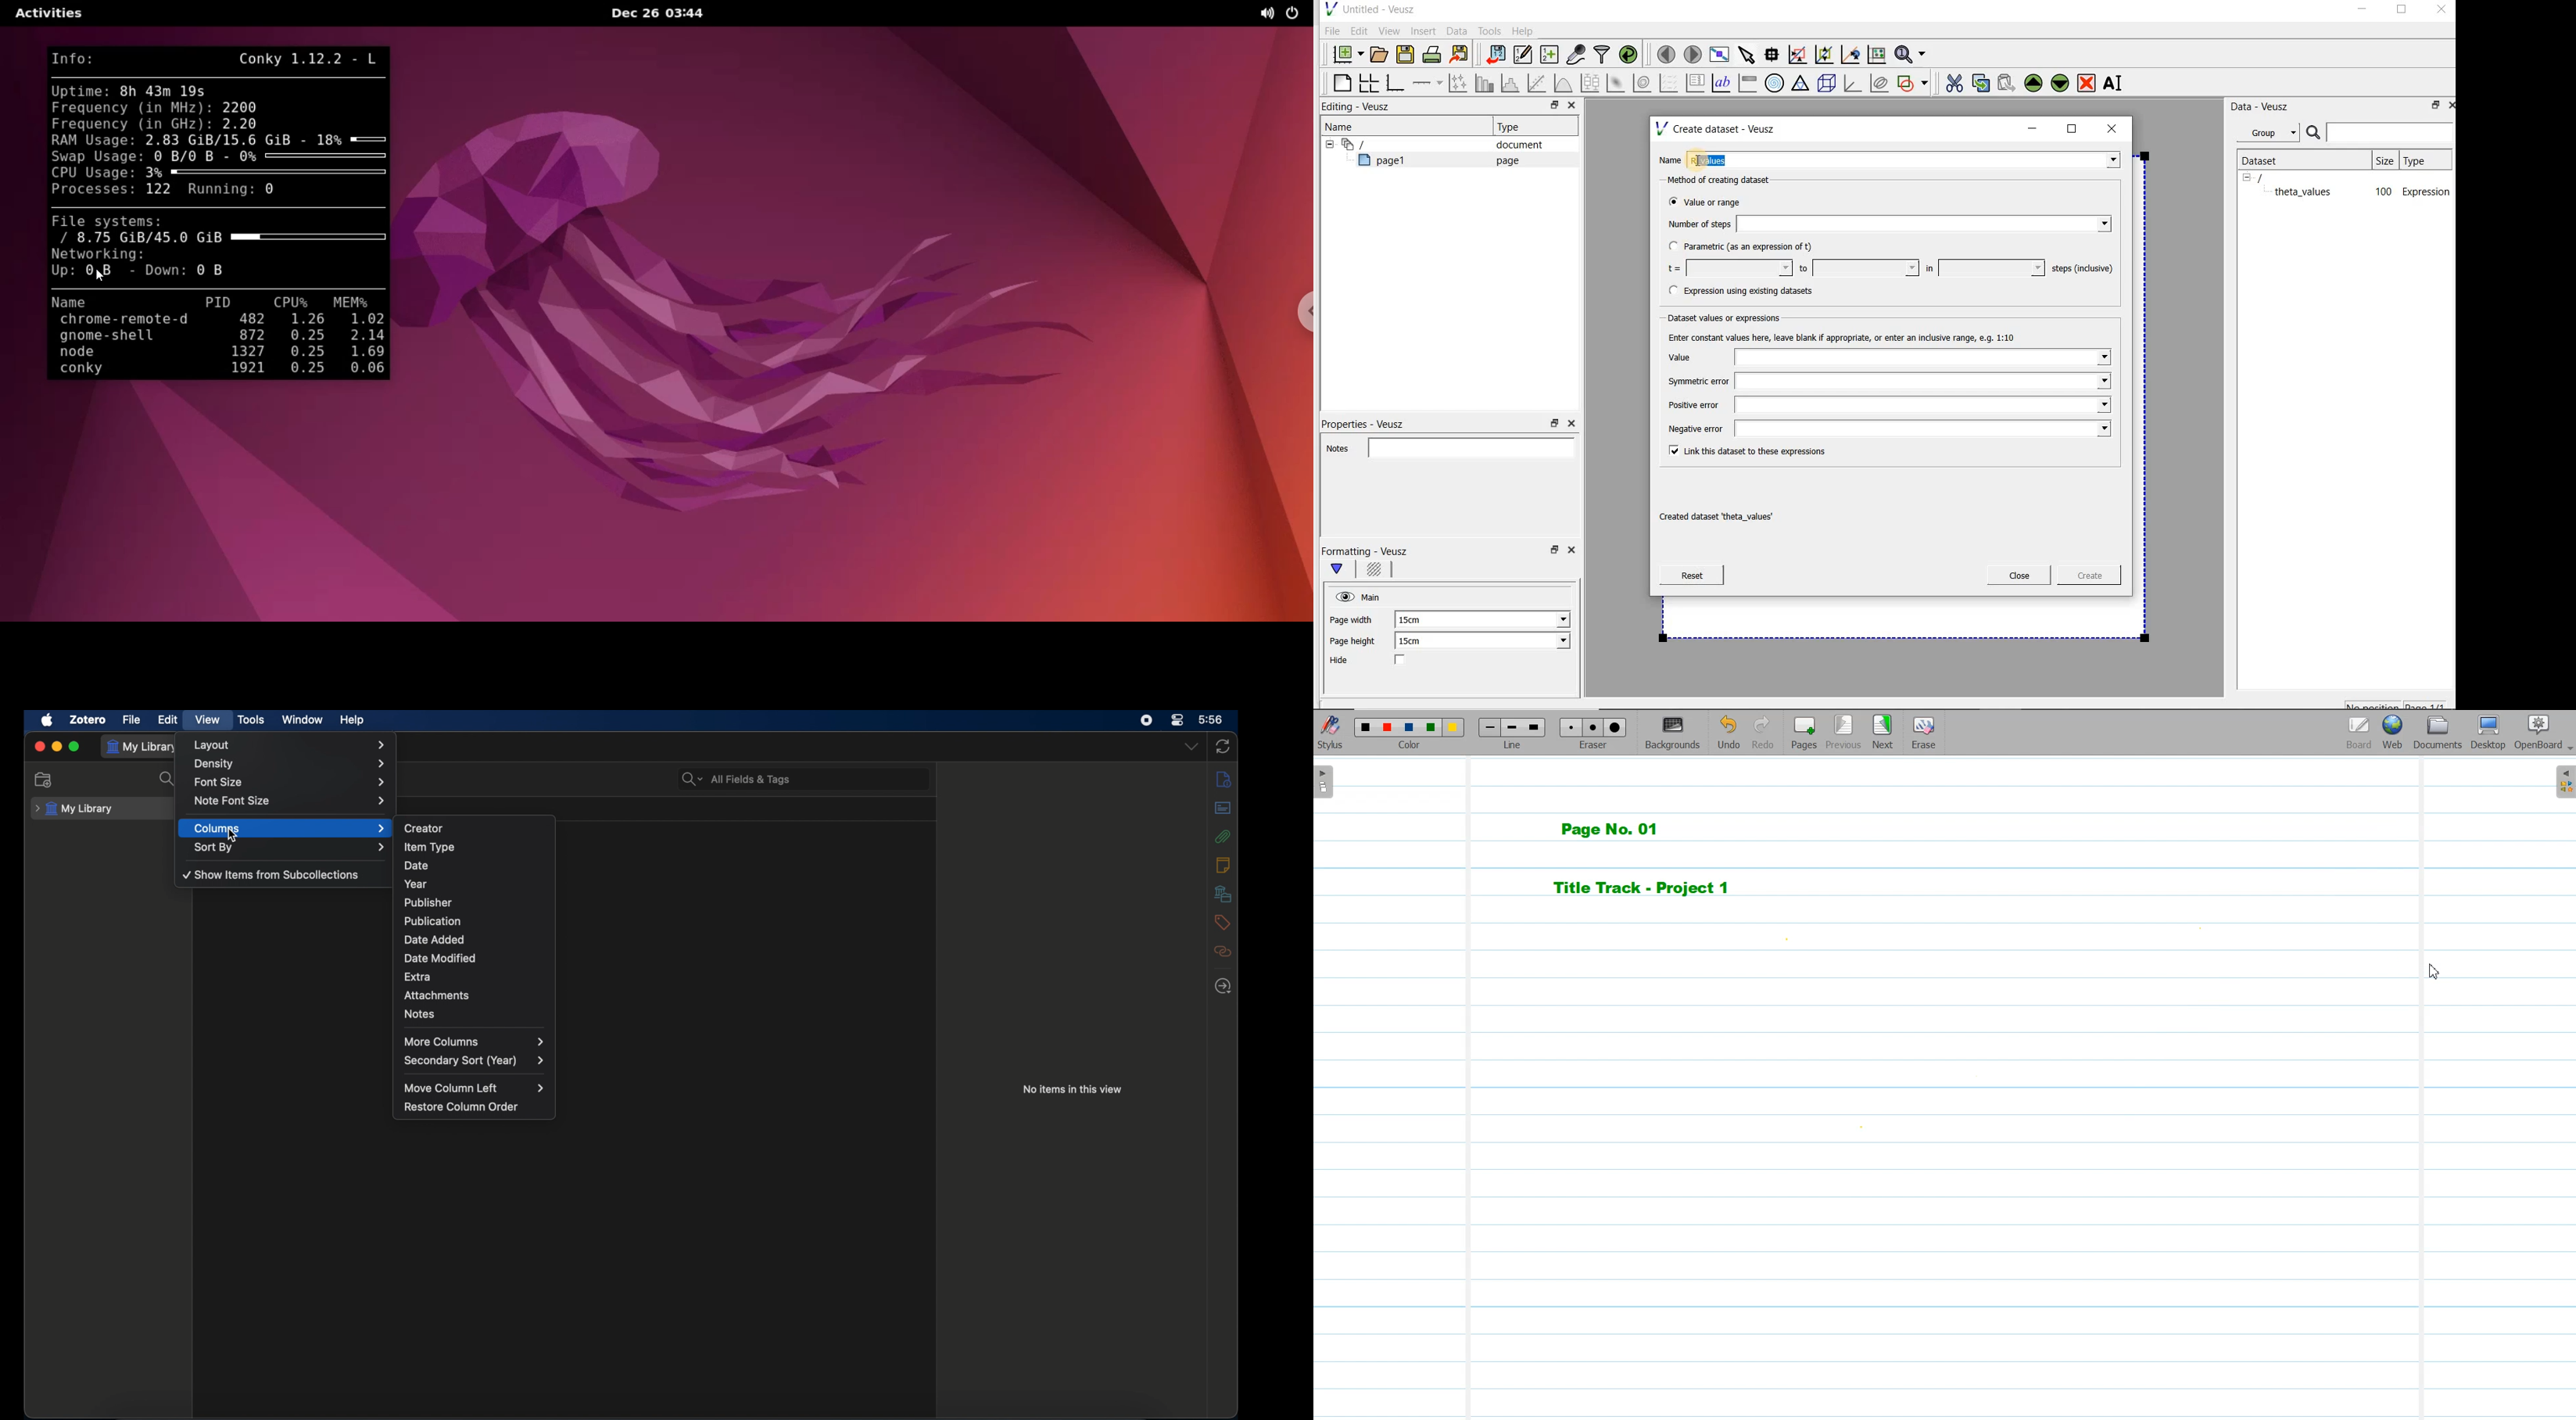 The width and height of the screenshot is (2576, 1428). Describe the element at coordinates (1223, 747) in the screenshot. I see `sync` at that location.